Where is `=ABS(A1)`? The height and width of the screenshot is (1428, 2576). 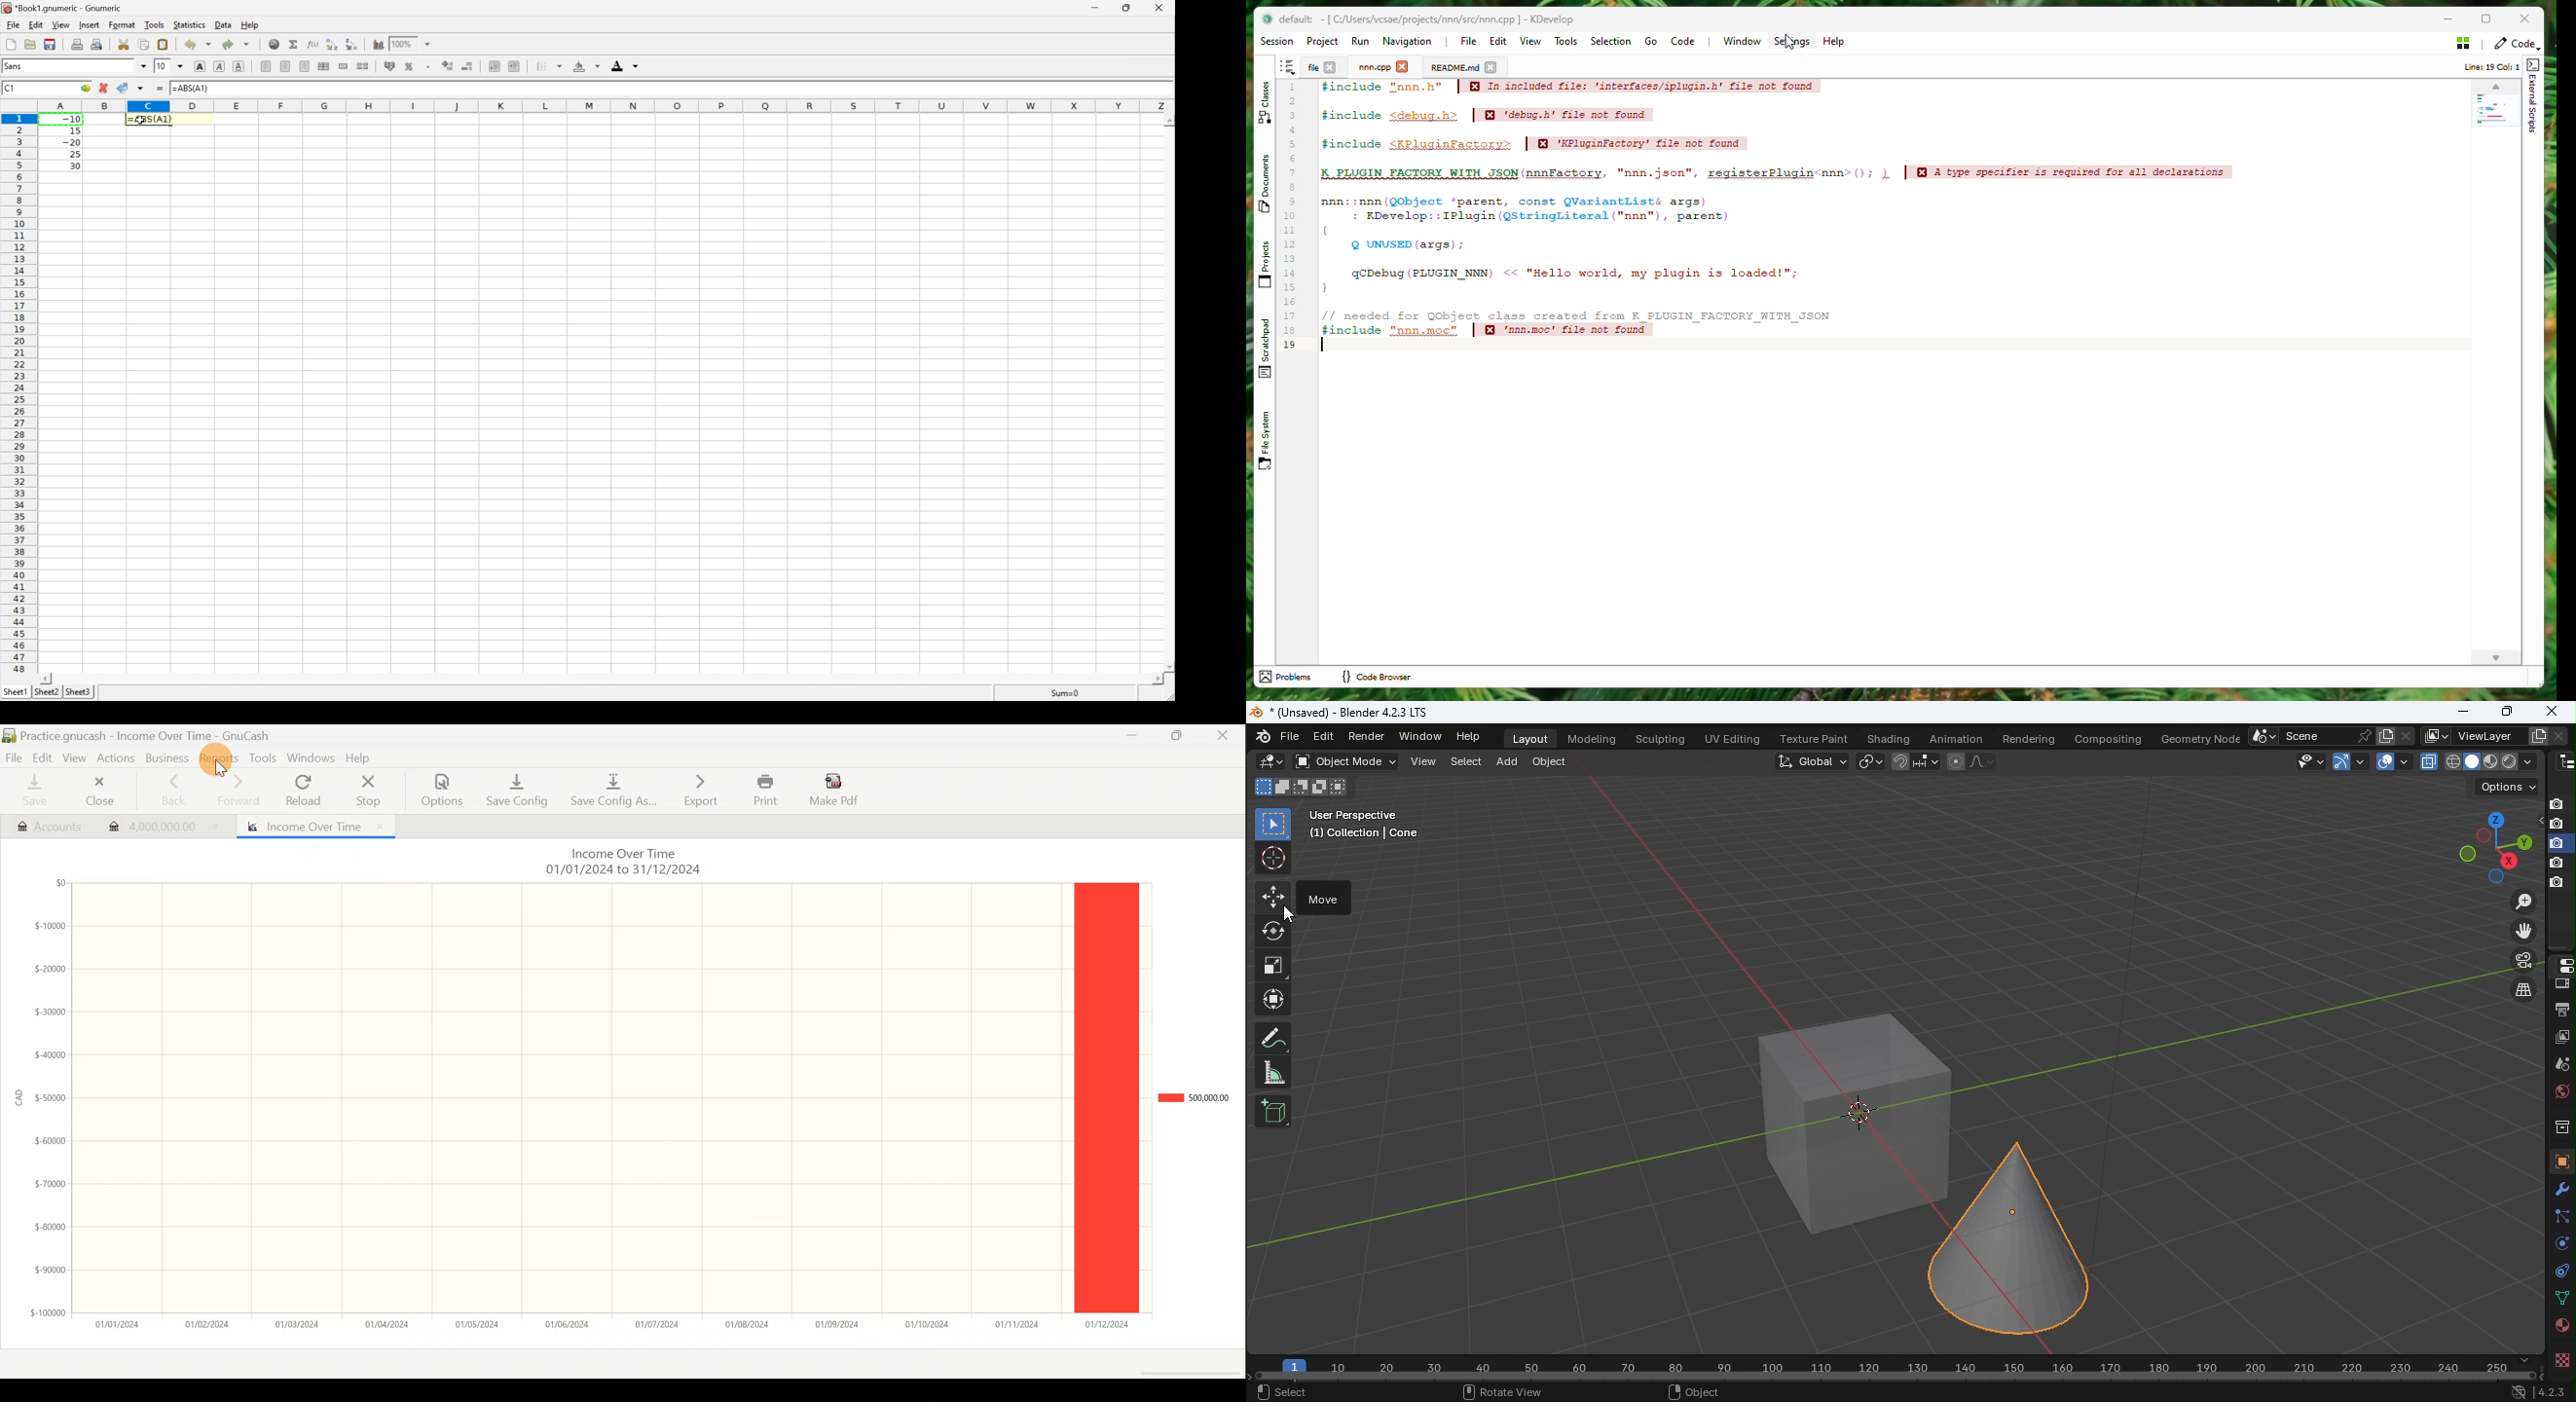 =ABS(A1) is located at coordinates (193, 87).